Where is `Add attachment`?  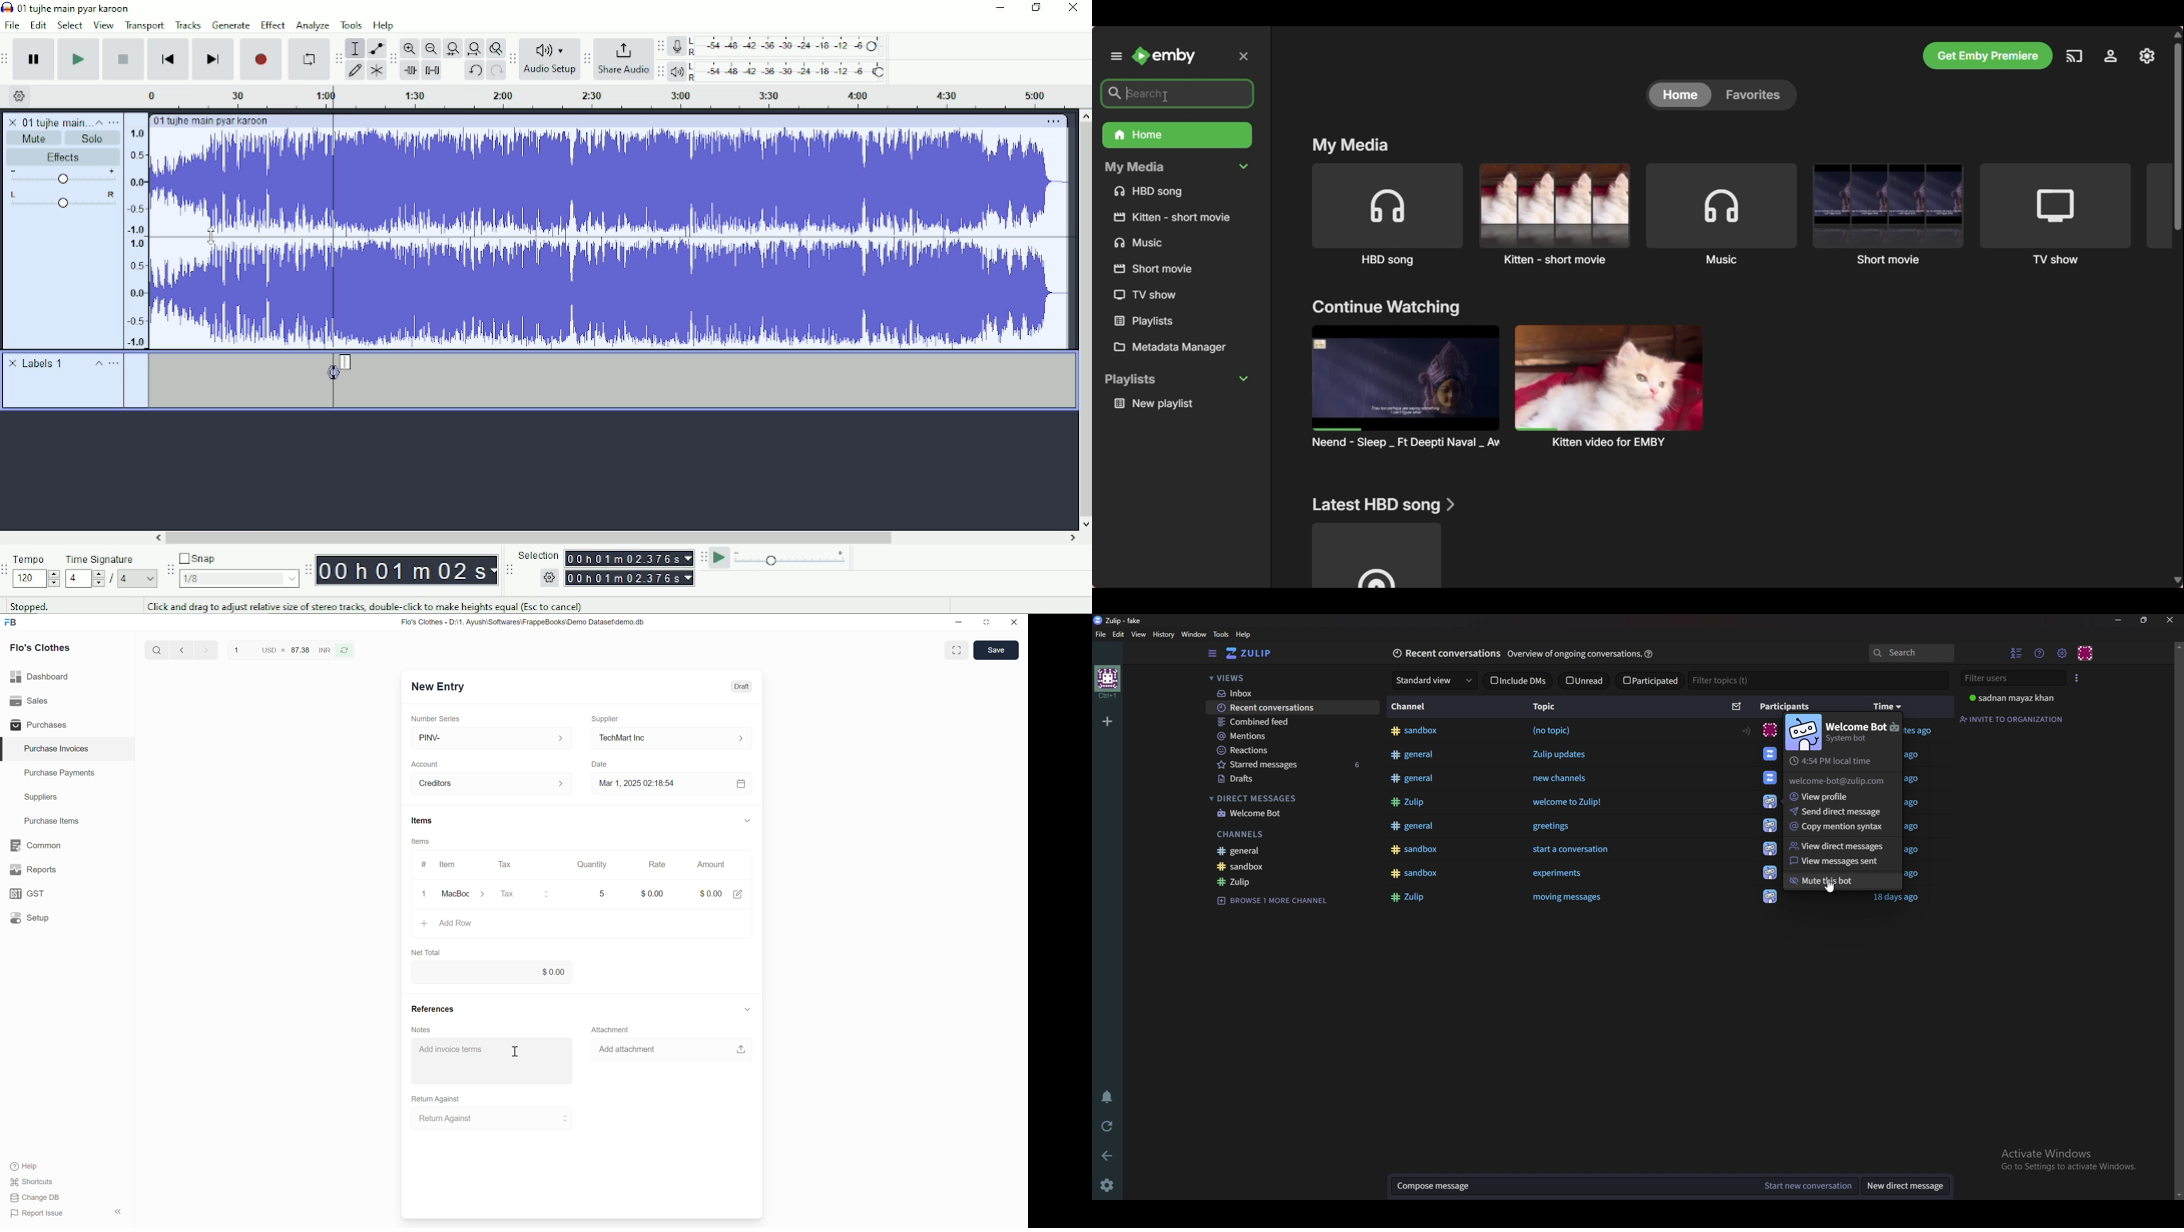 Add attachment is located at coordinates (672, 1048).